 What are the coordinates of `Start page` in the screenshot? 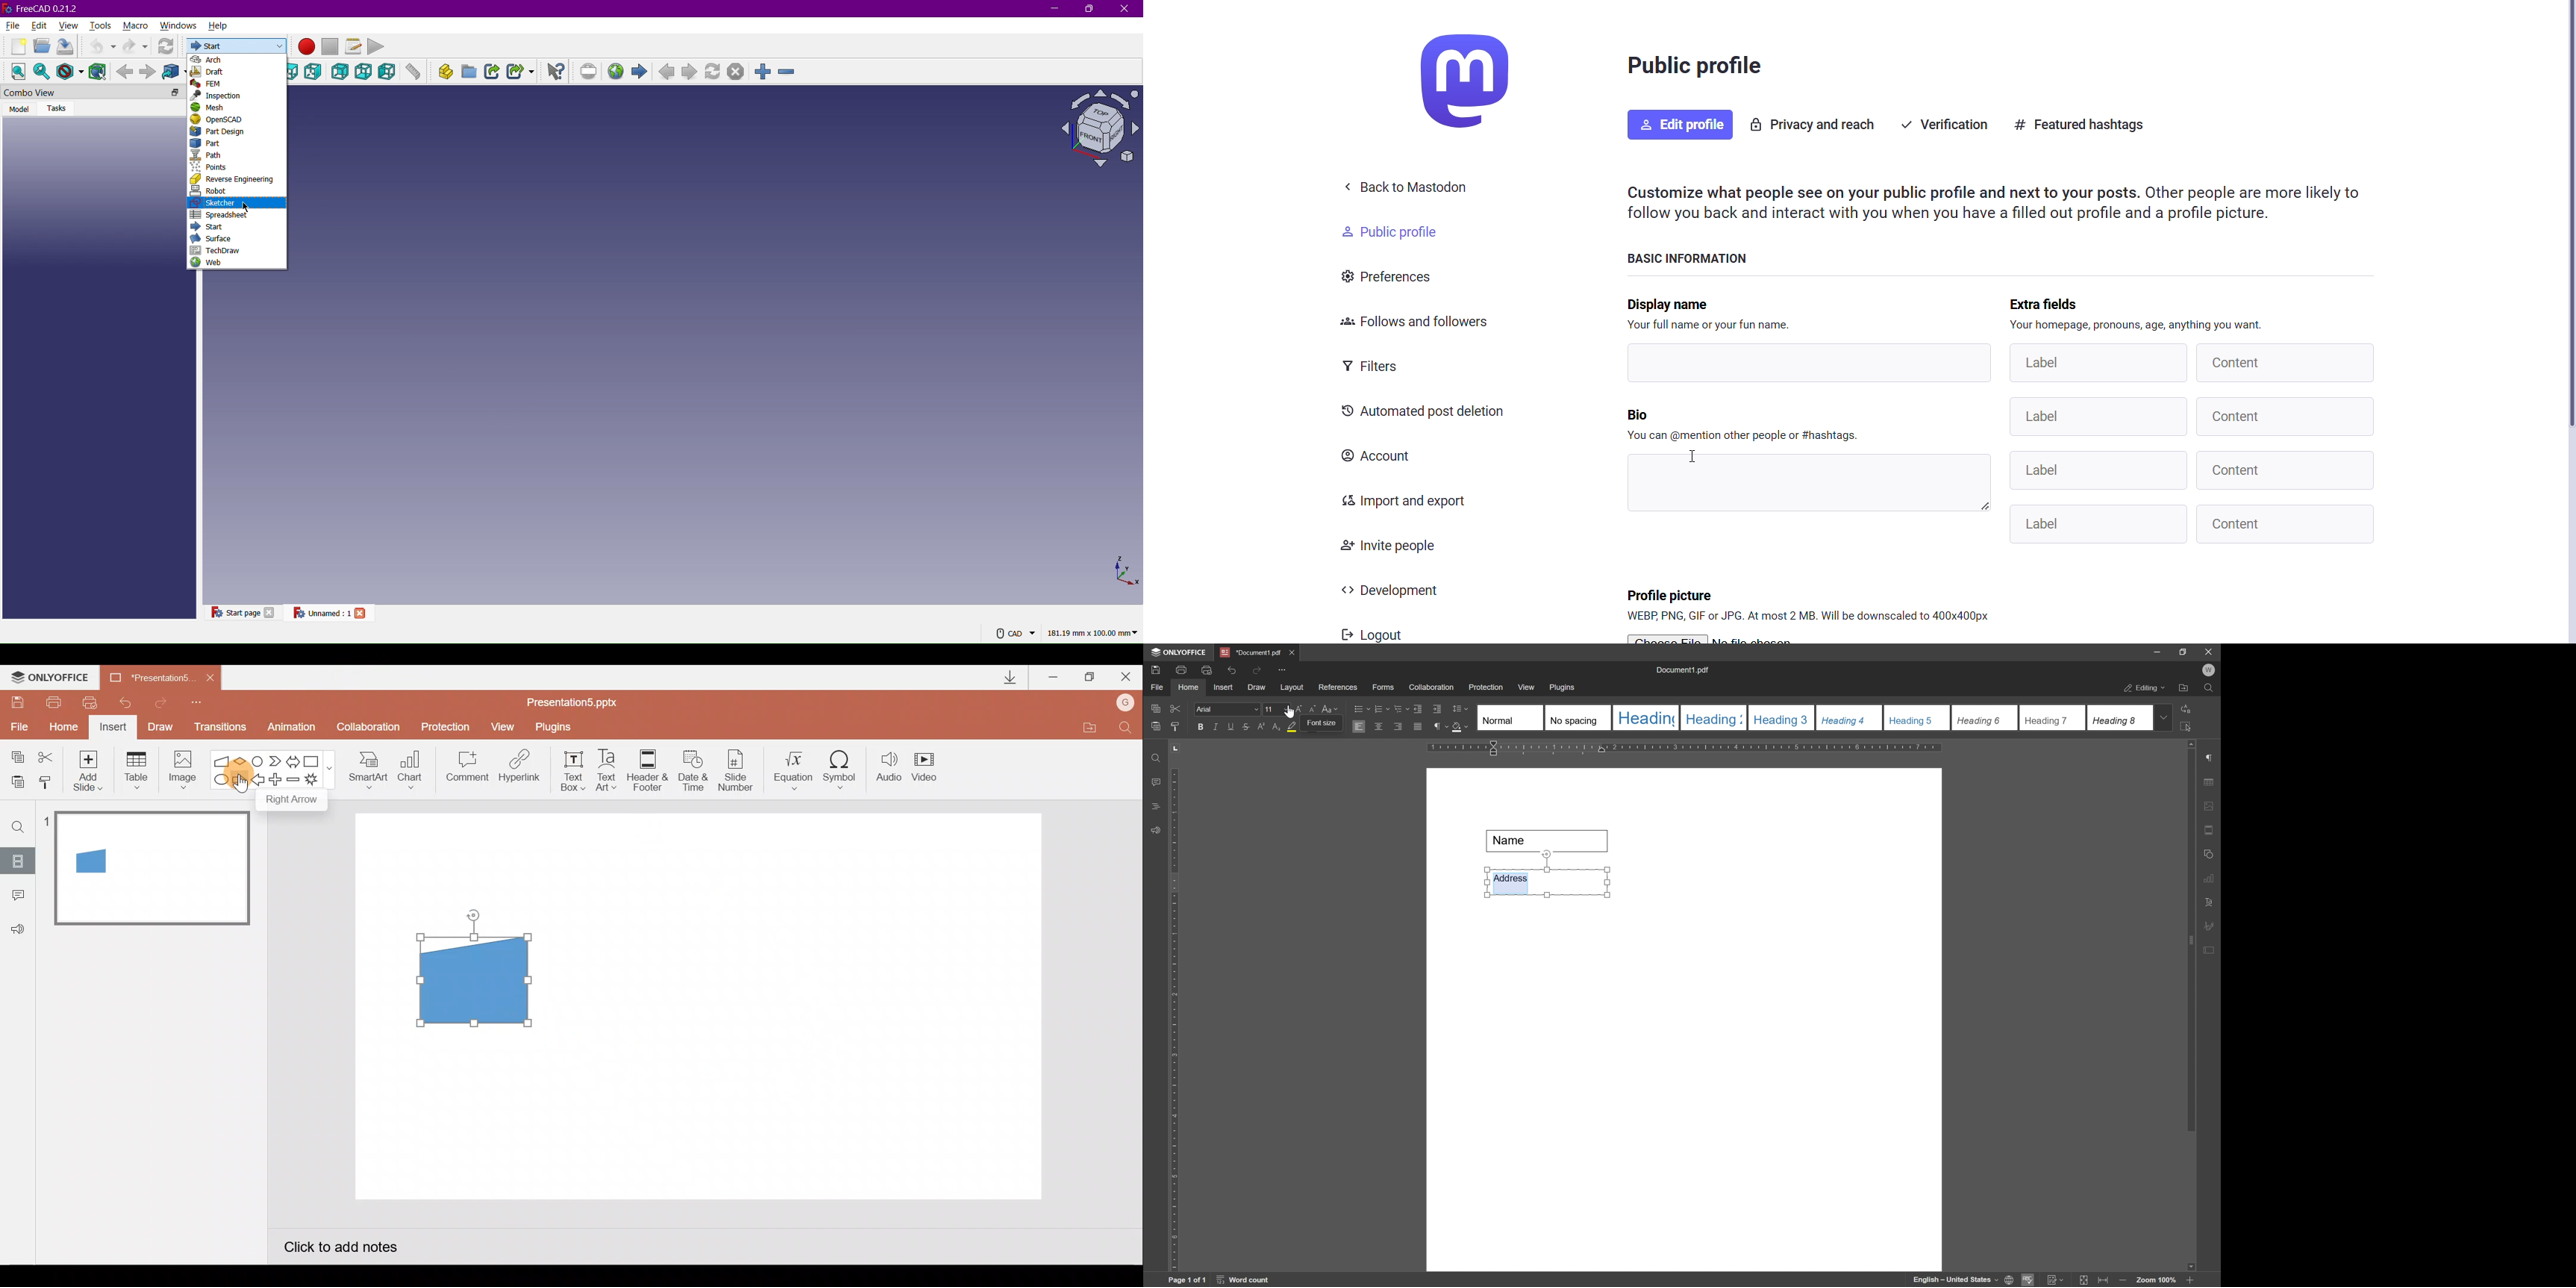 It's located at (235, 611).